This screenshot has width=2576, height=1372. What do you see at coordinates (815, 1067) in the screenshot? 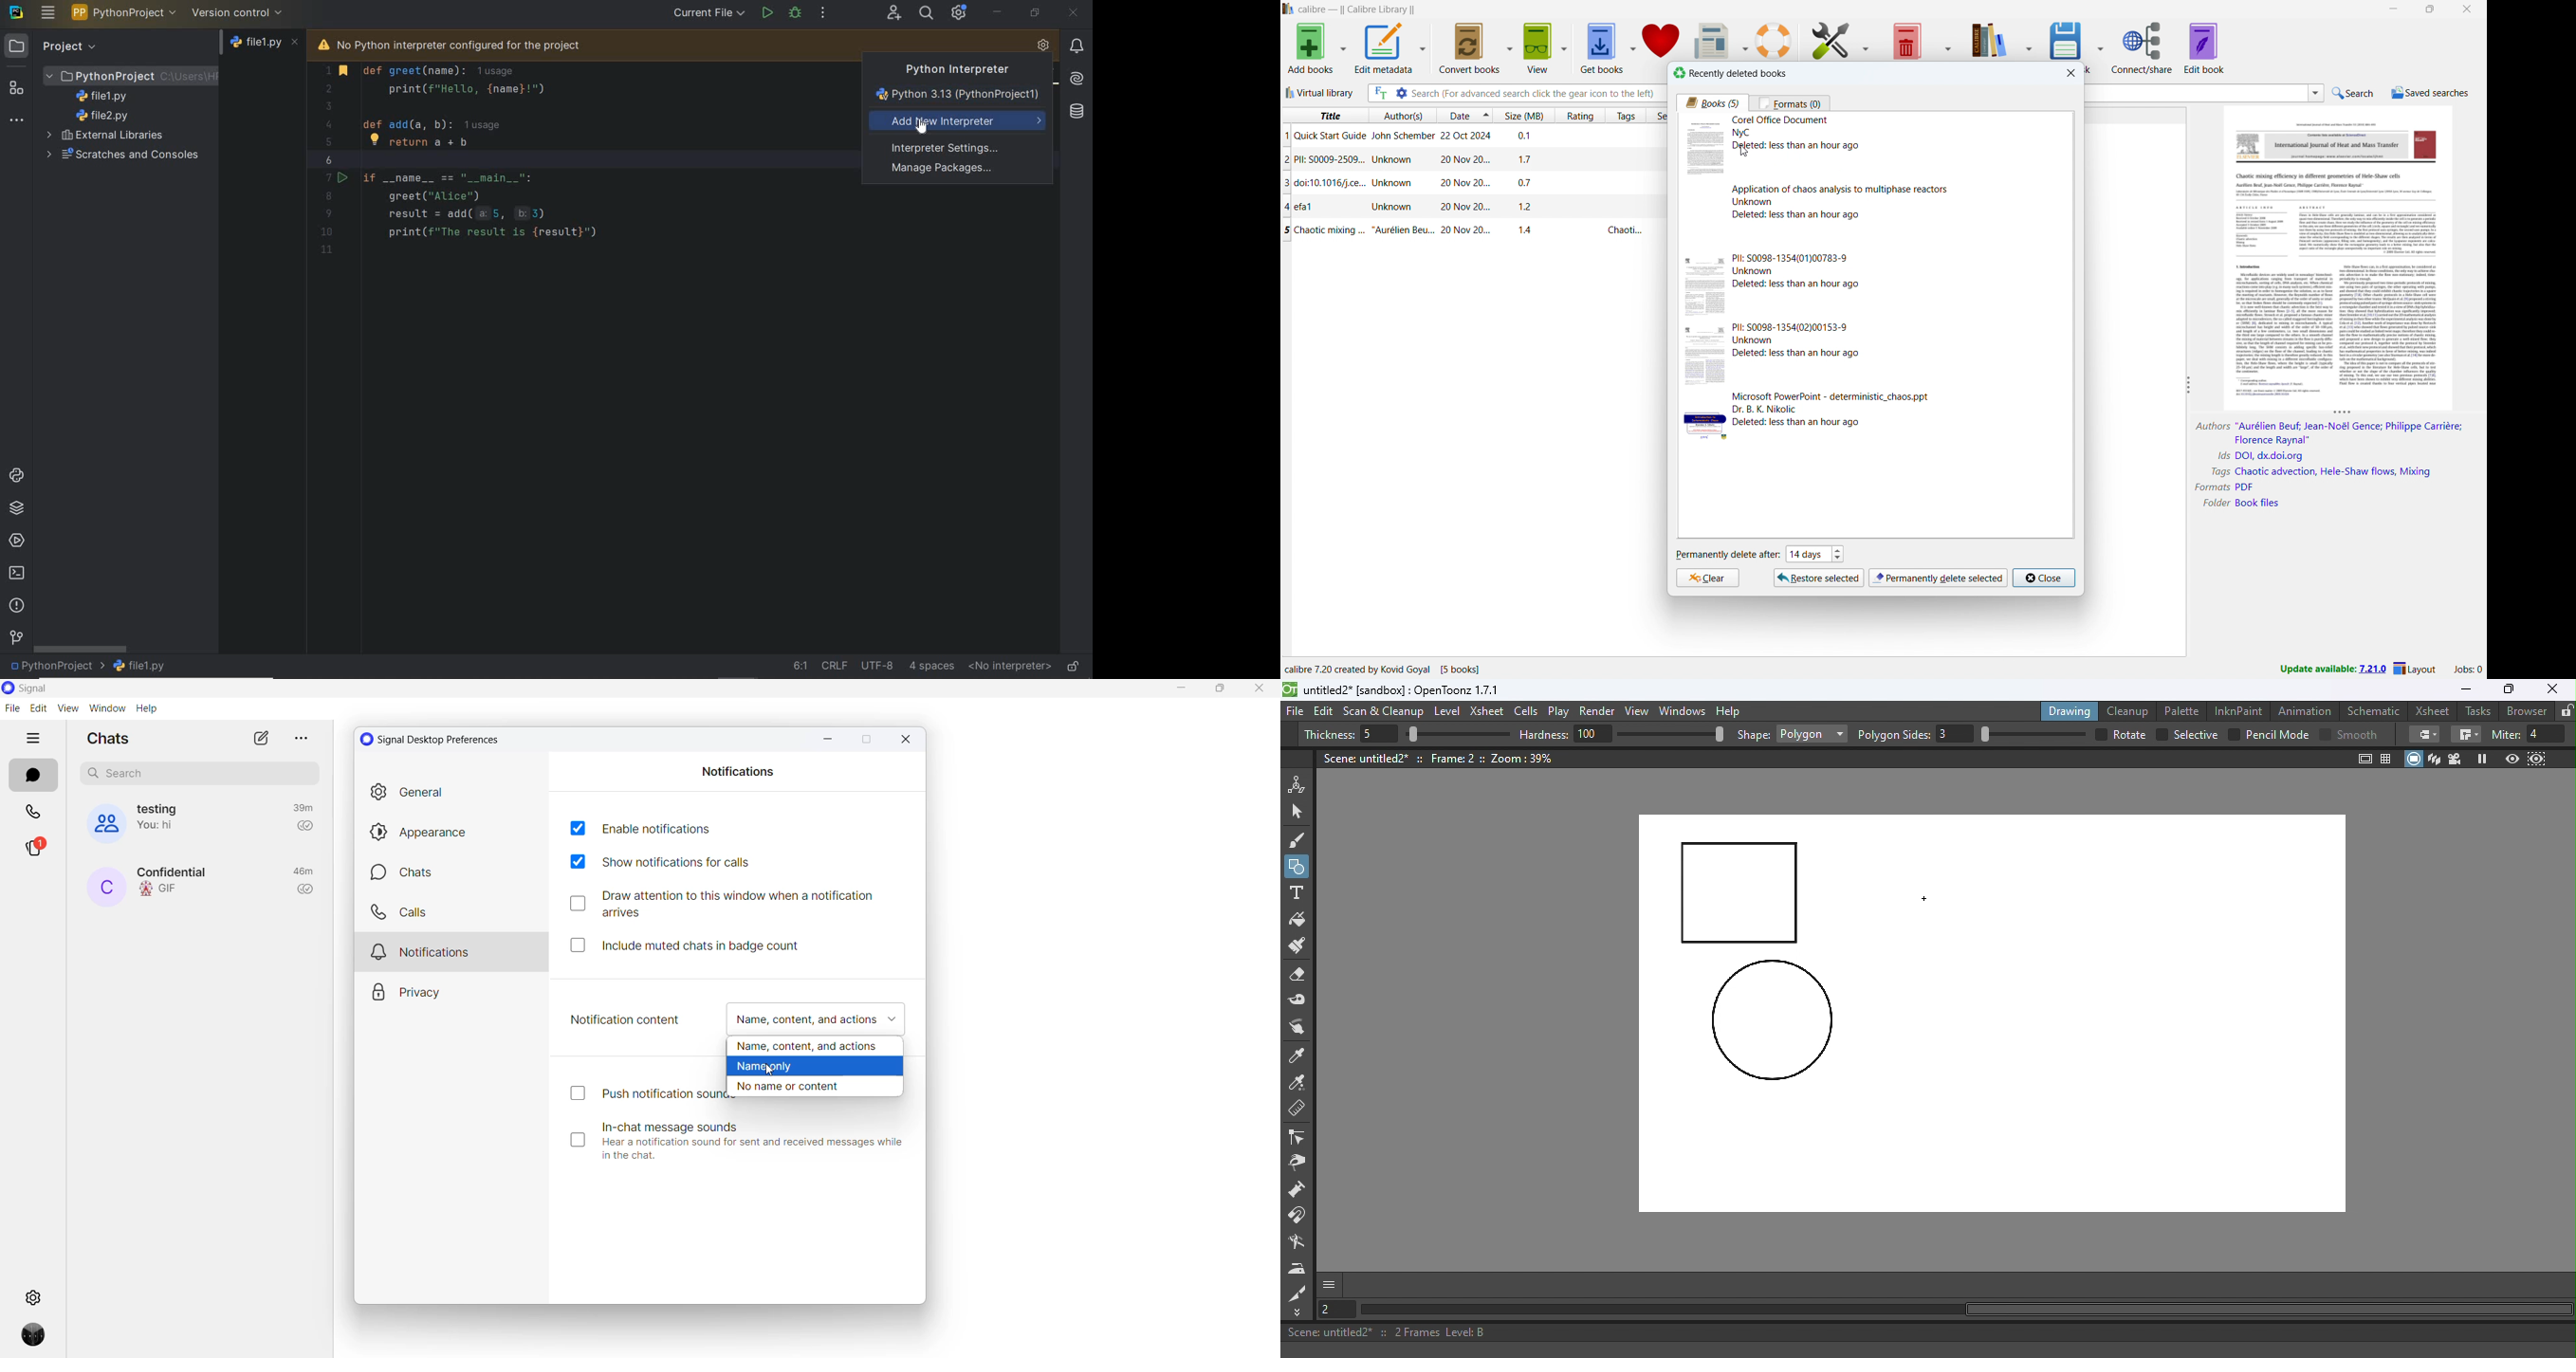
I see `name only ` at bounding box center [815, 1067].